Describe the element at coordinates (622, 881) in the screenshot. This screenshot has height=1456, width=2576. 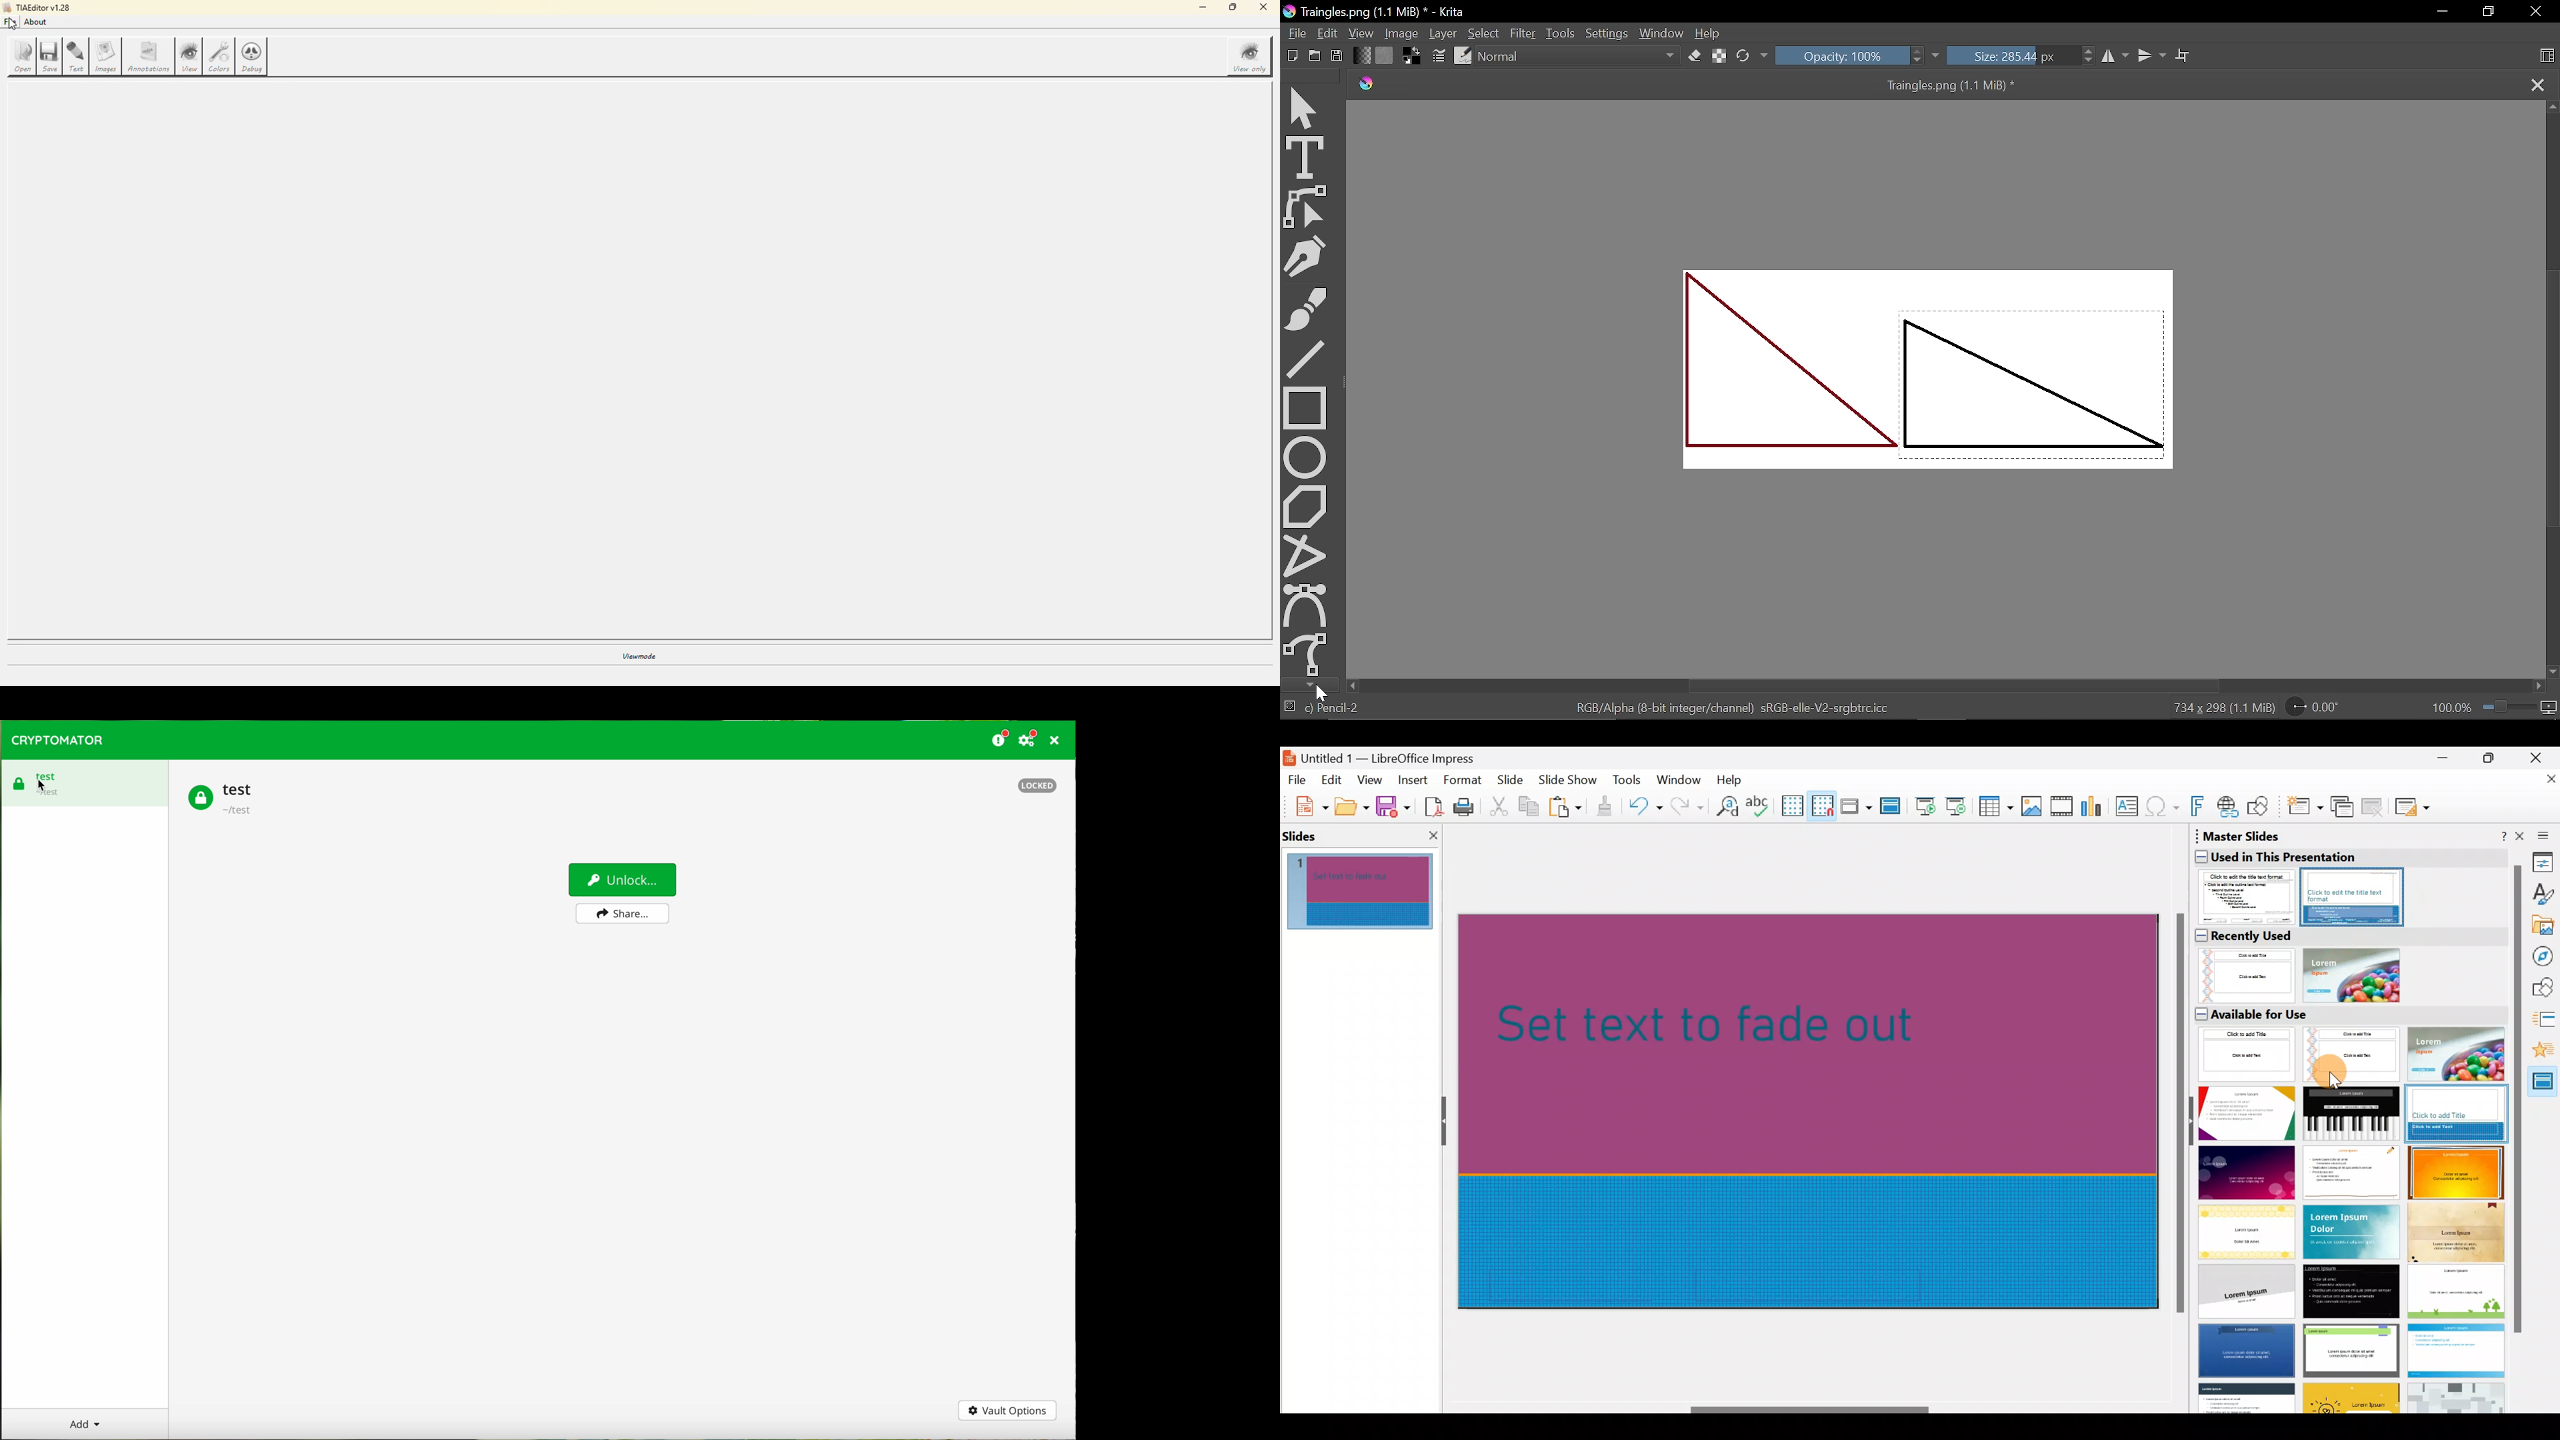
I see `unlock ` at that location.